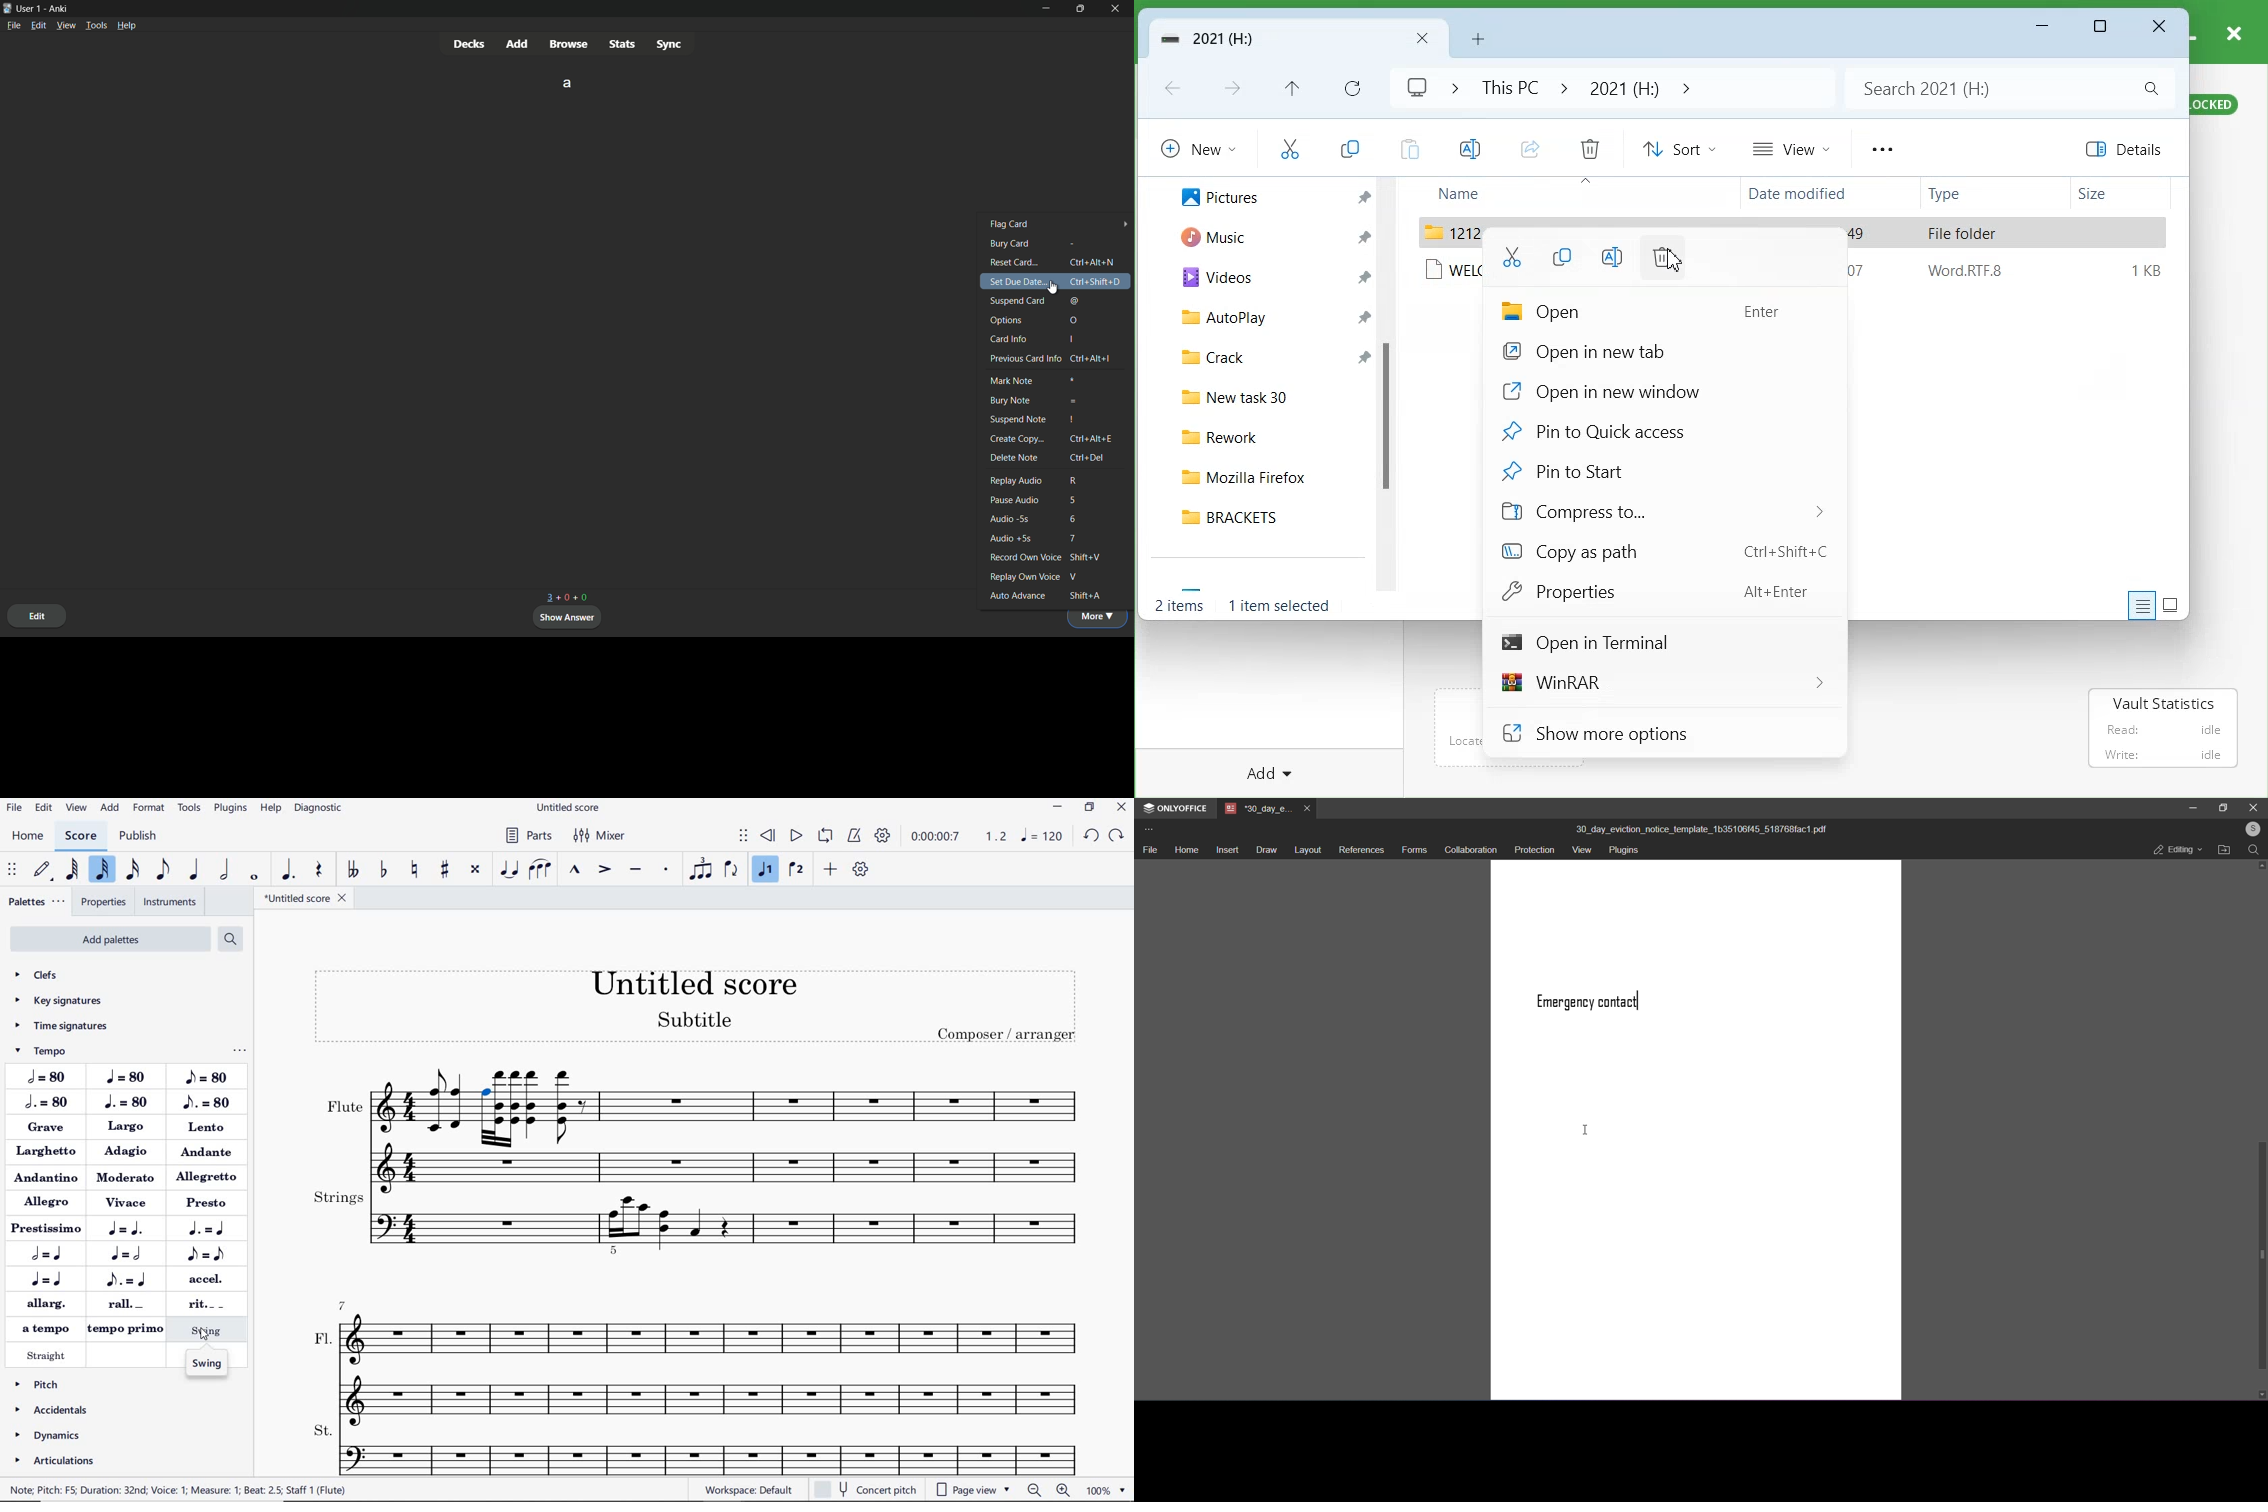 The width and height of the screenshot is (2268, 1512). Describe the element at coordinates (1073, 402) in the screenshot. I see `keyboard shortcut` at that location.